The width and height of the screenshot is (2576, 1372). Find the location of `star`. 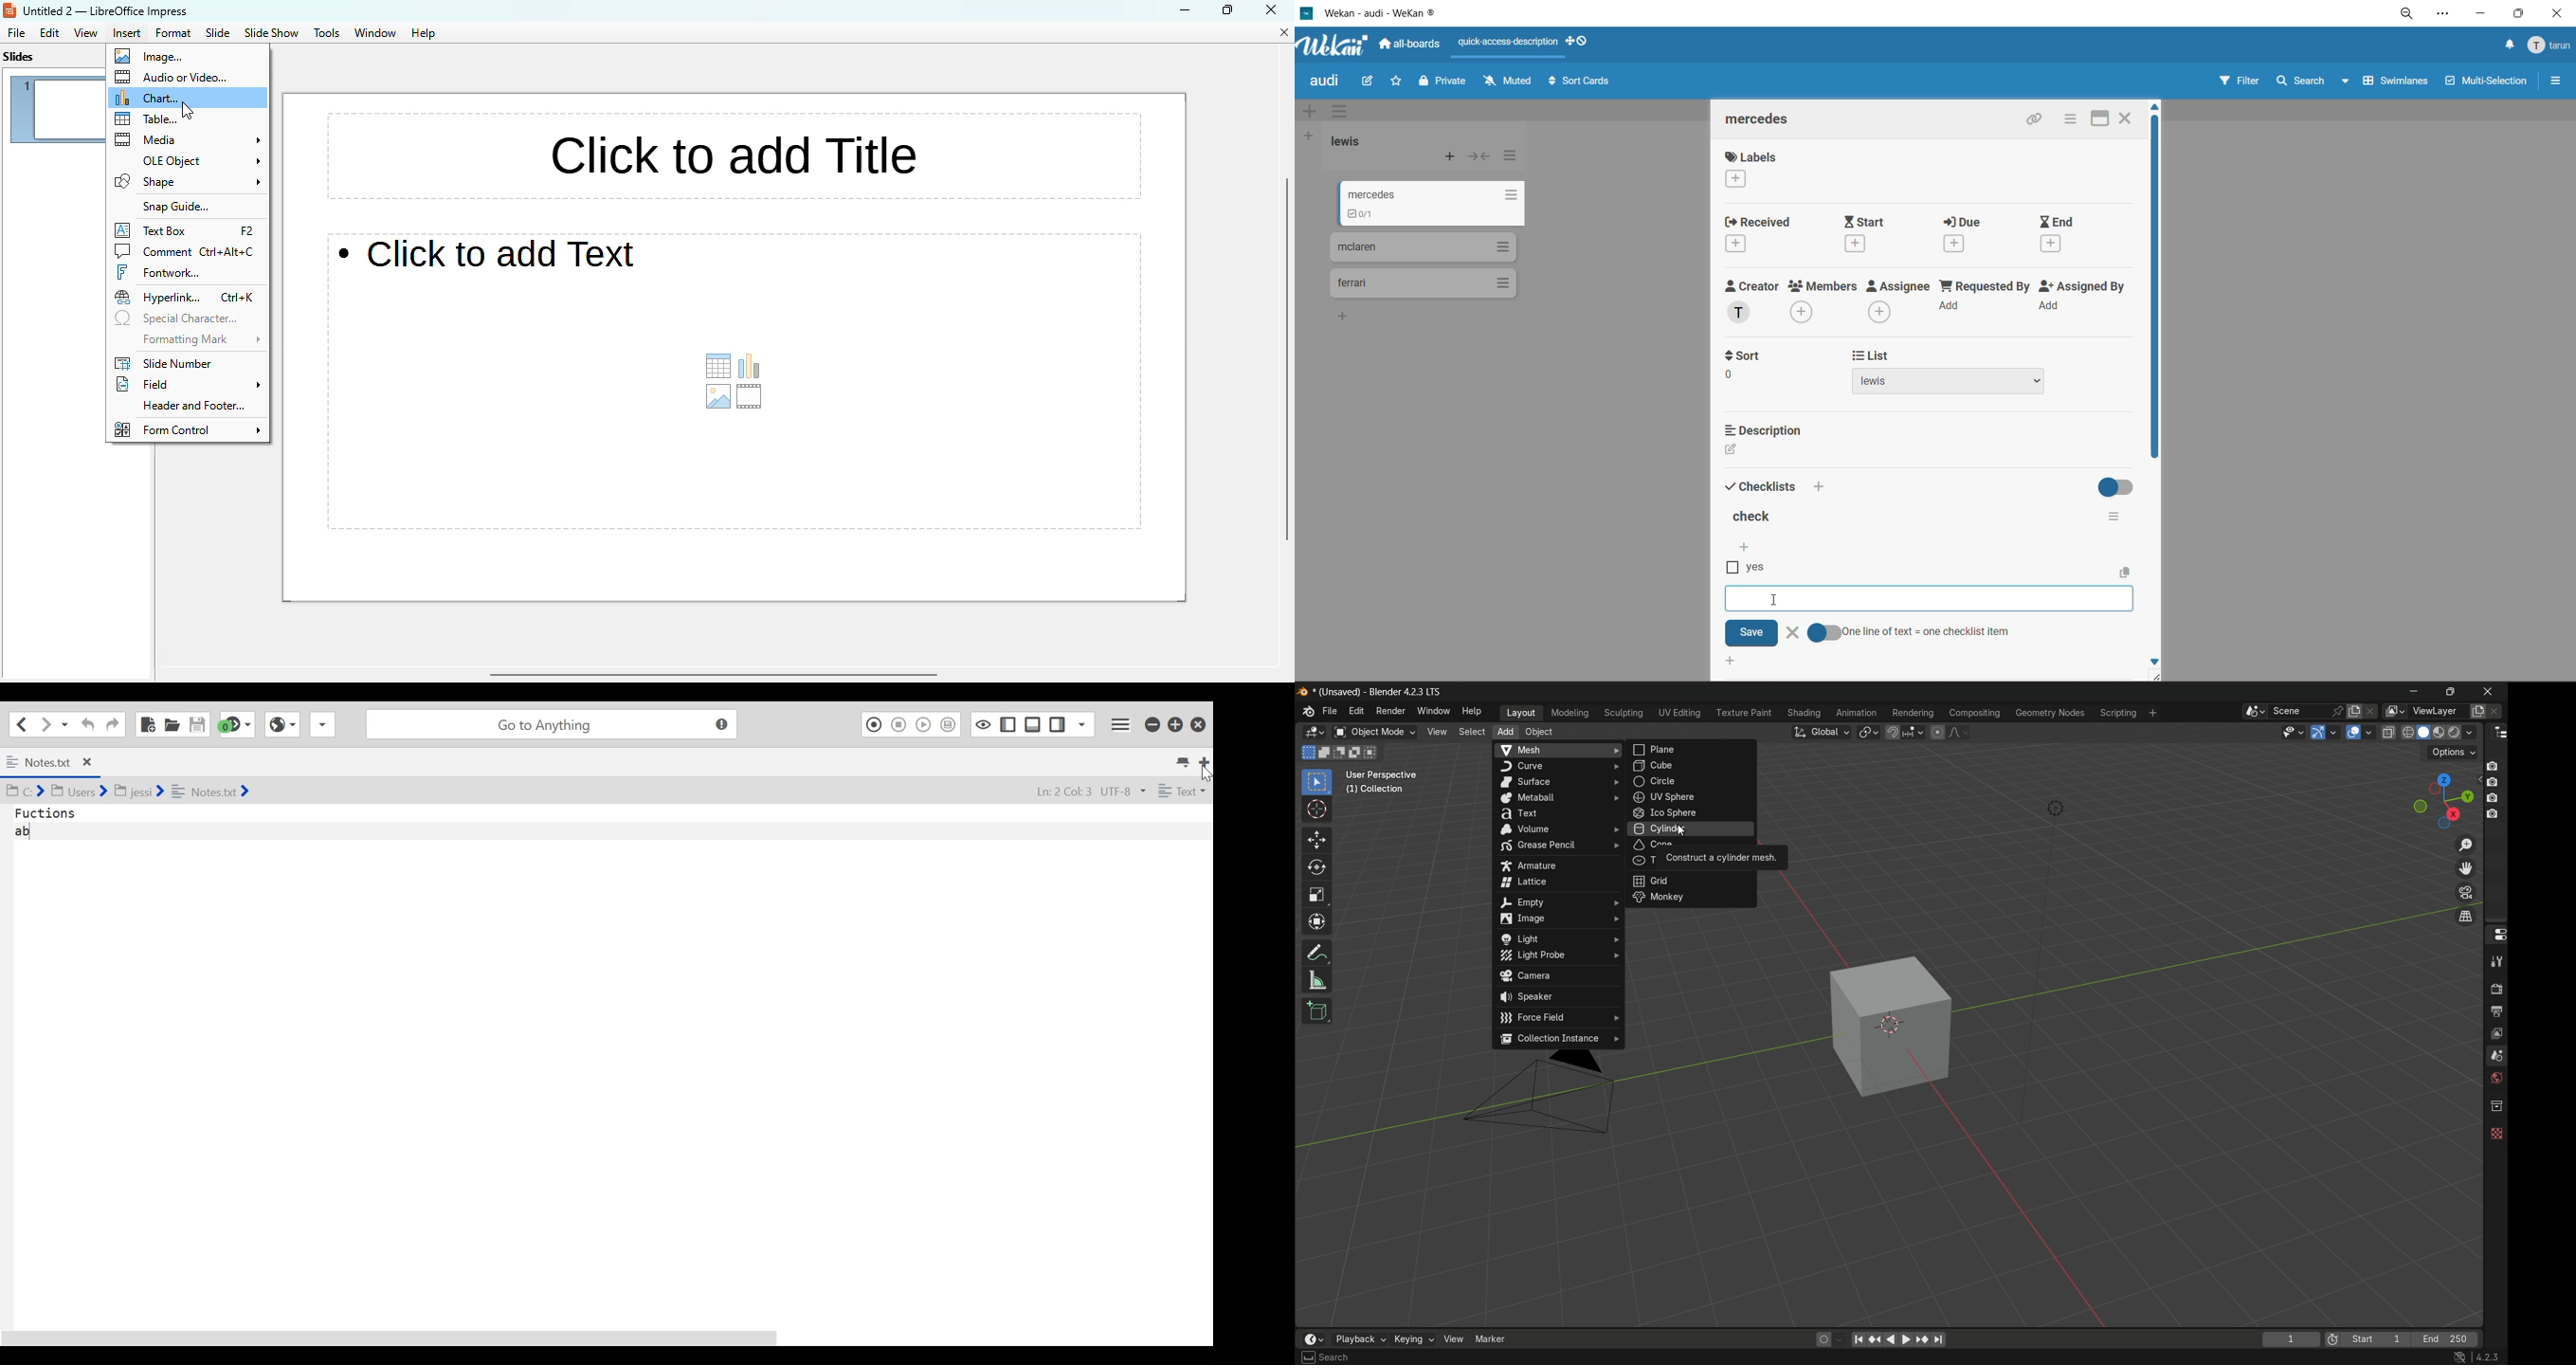

star is located at coordinates (1397, 84).